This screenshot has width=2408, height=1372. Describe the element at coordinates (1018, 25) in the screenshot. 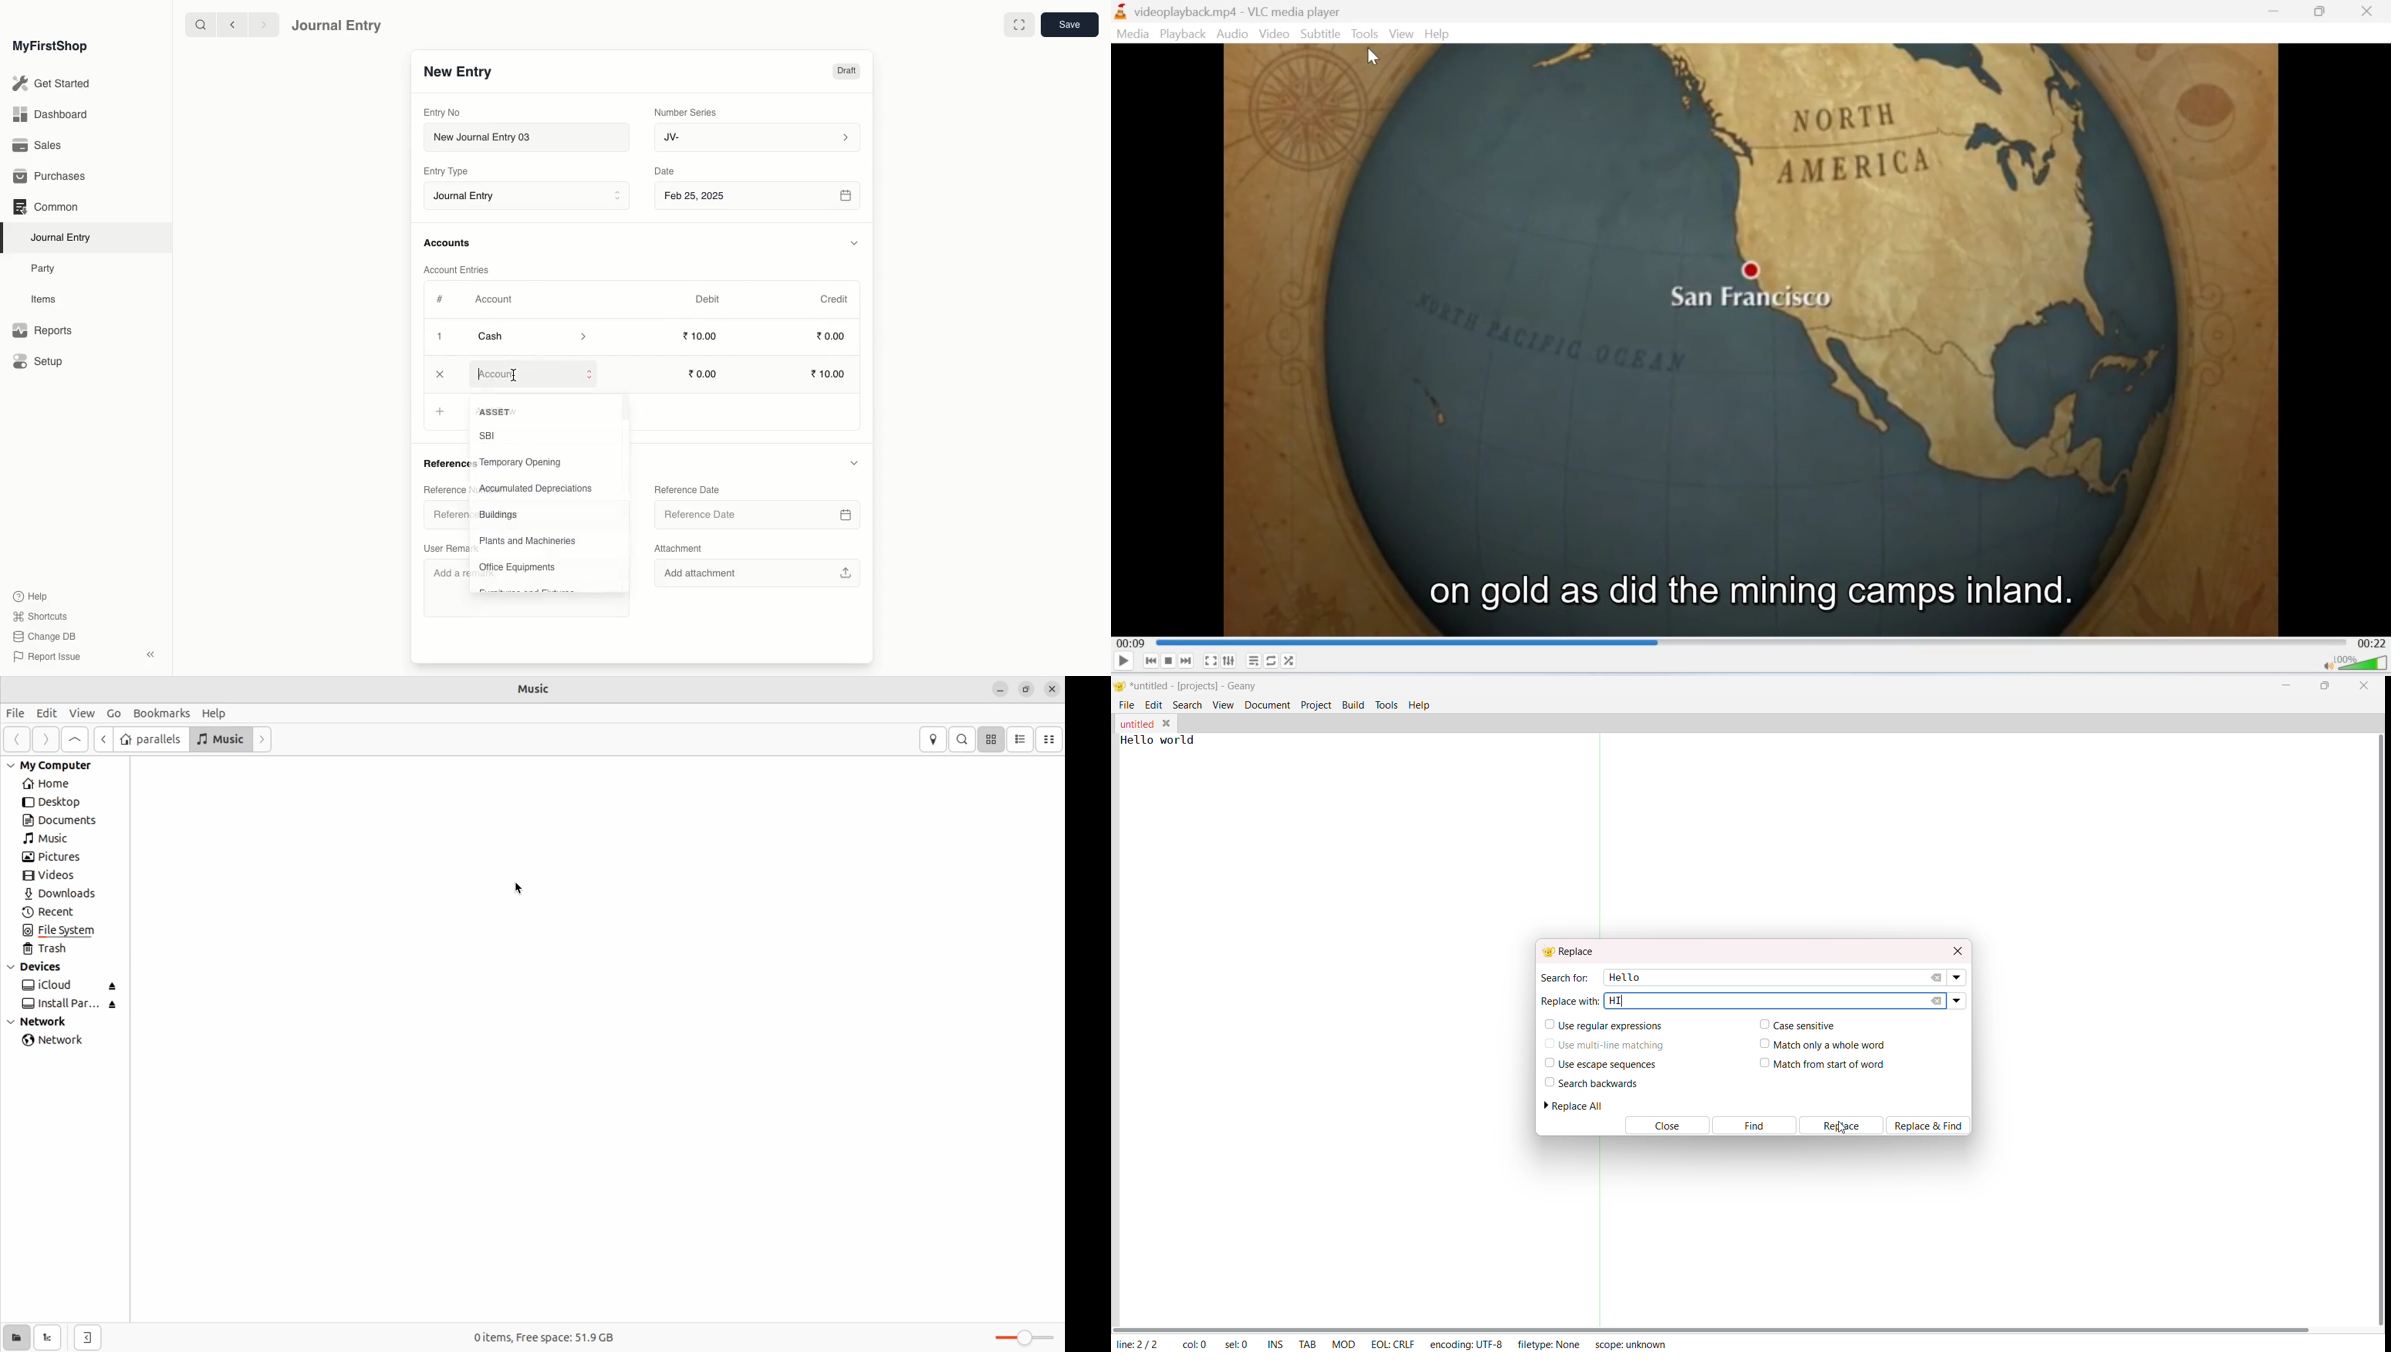

I see `Full width toggle` at that location.